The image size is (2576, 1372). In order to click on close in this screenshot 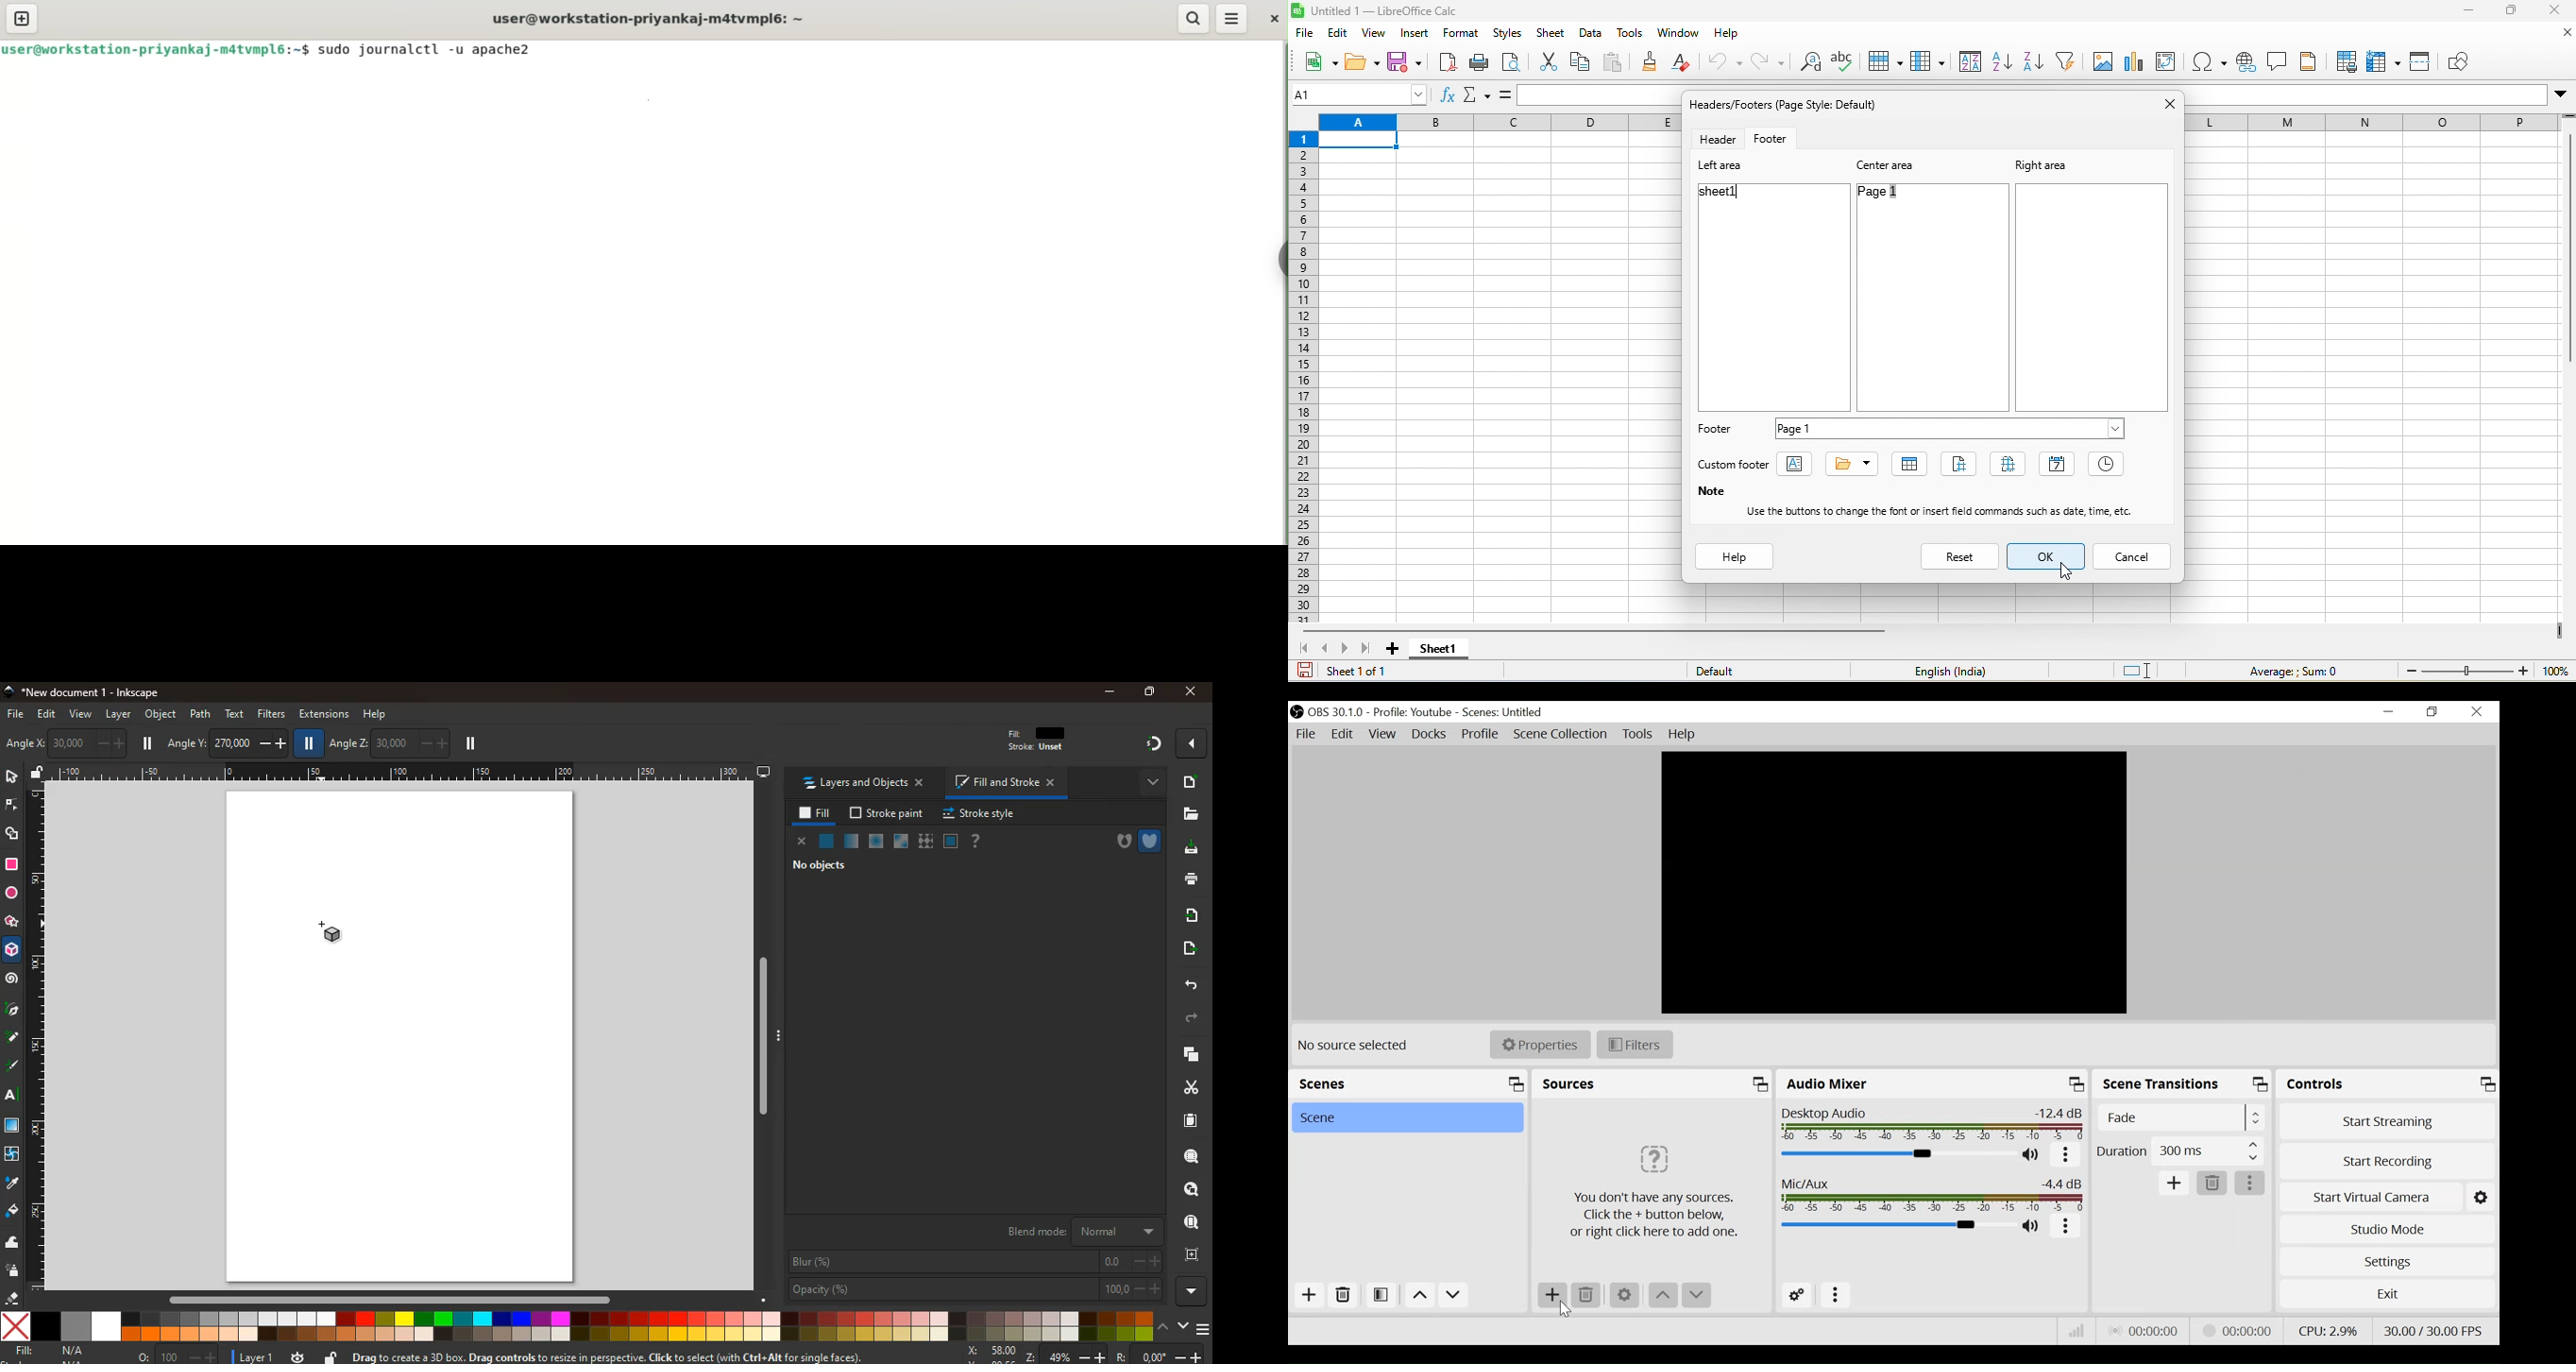, I will do `click(802, 842)`.